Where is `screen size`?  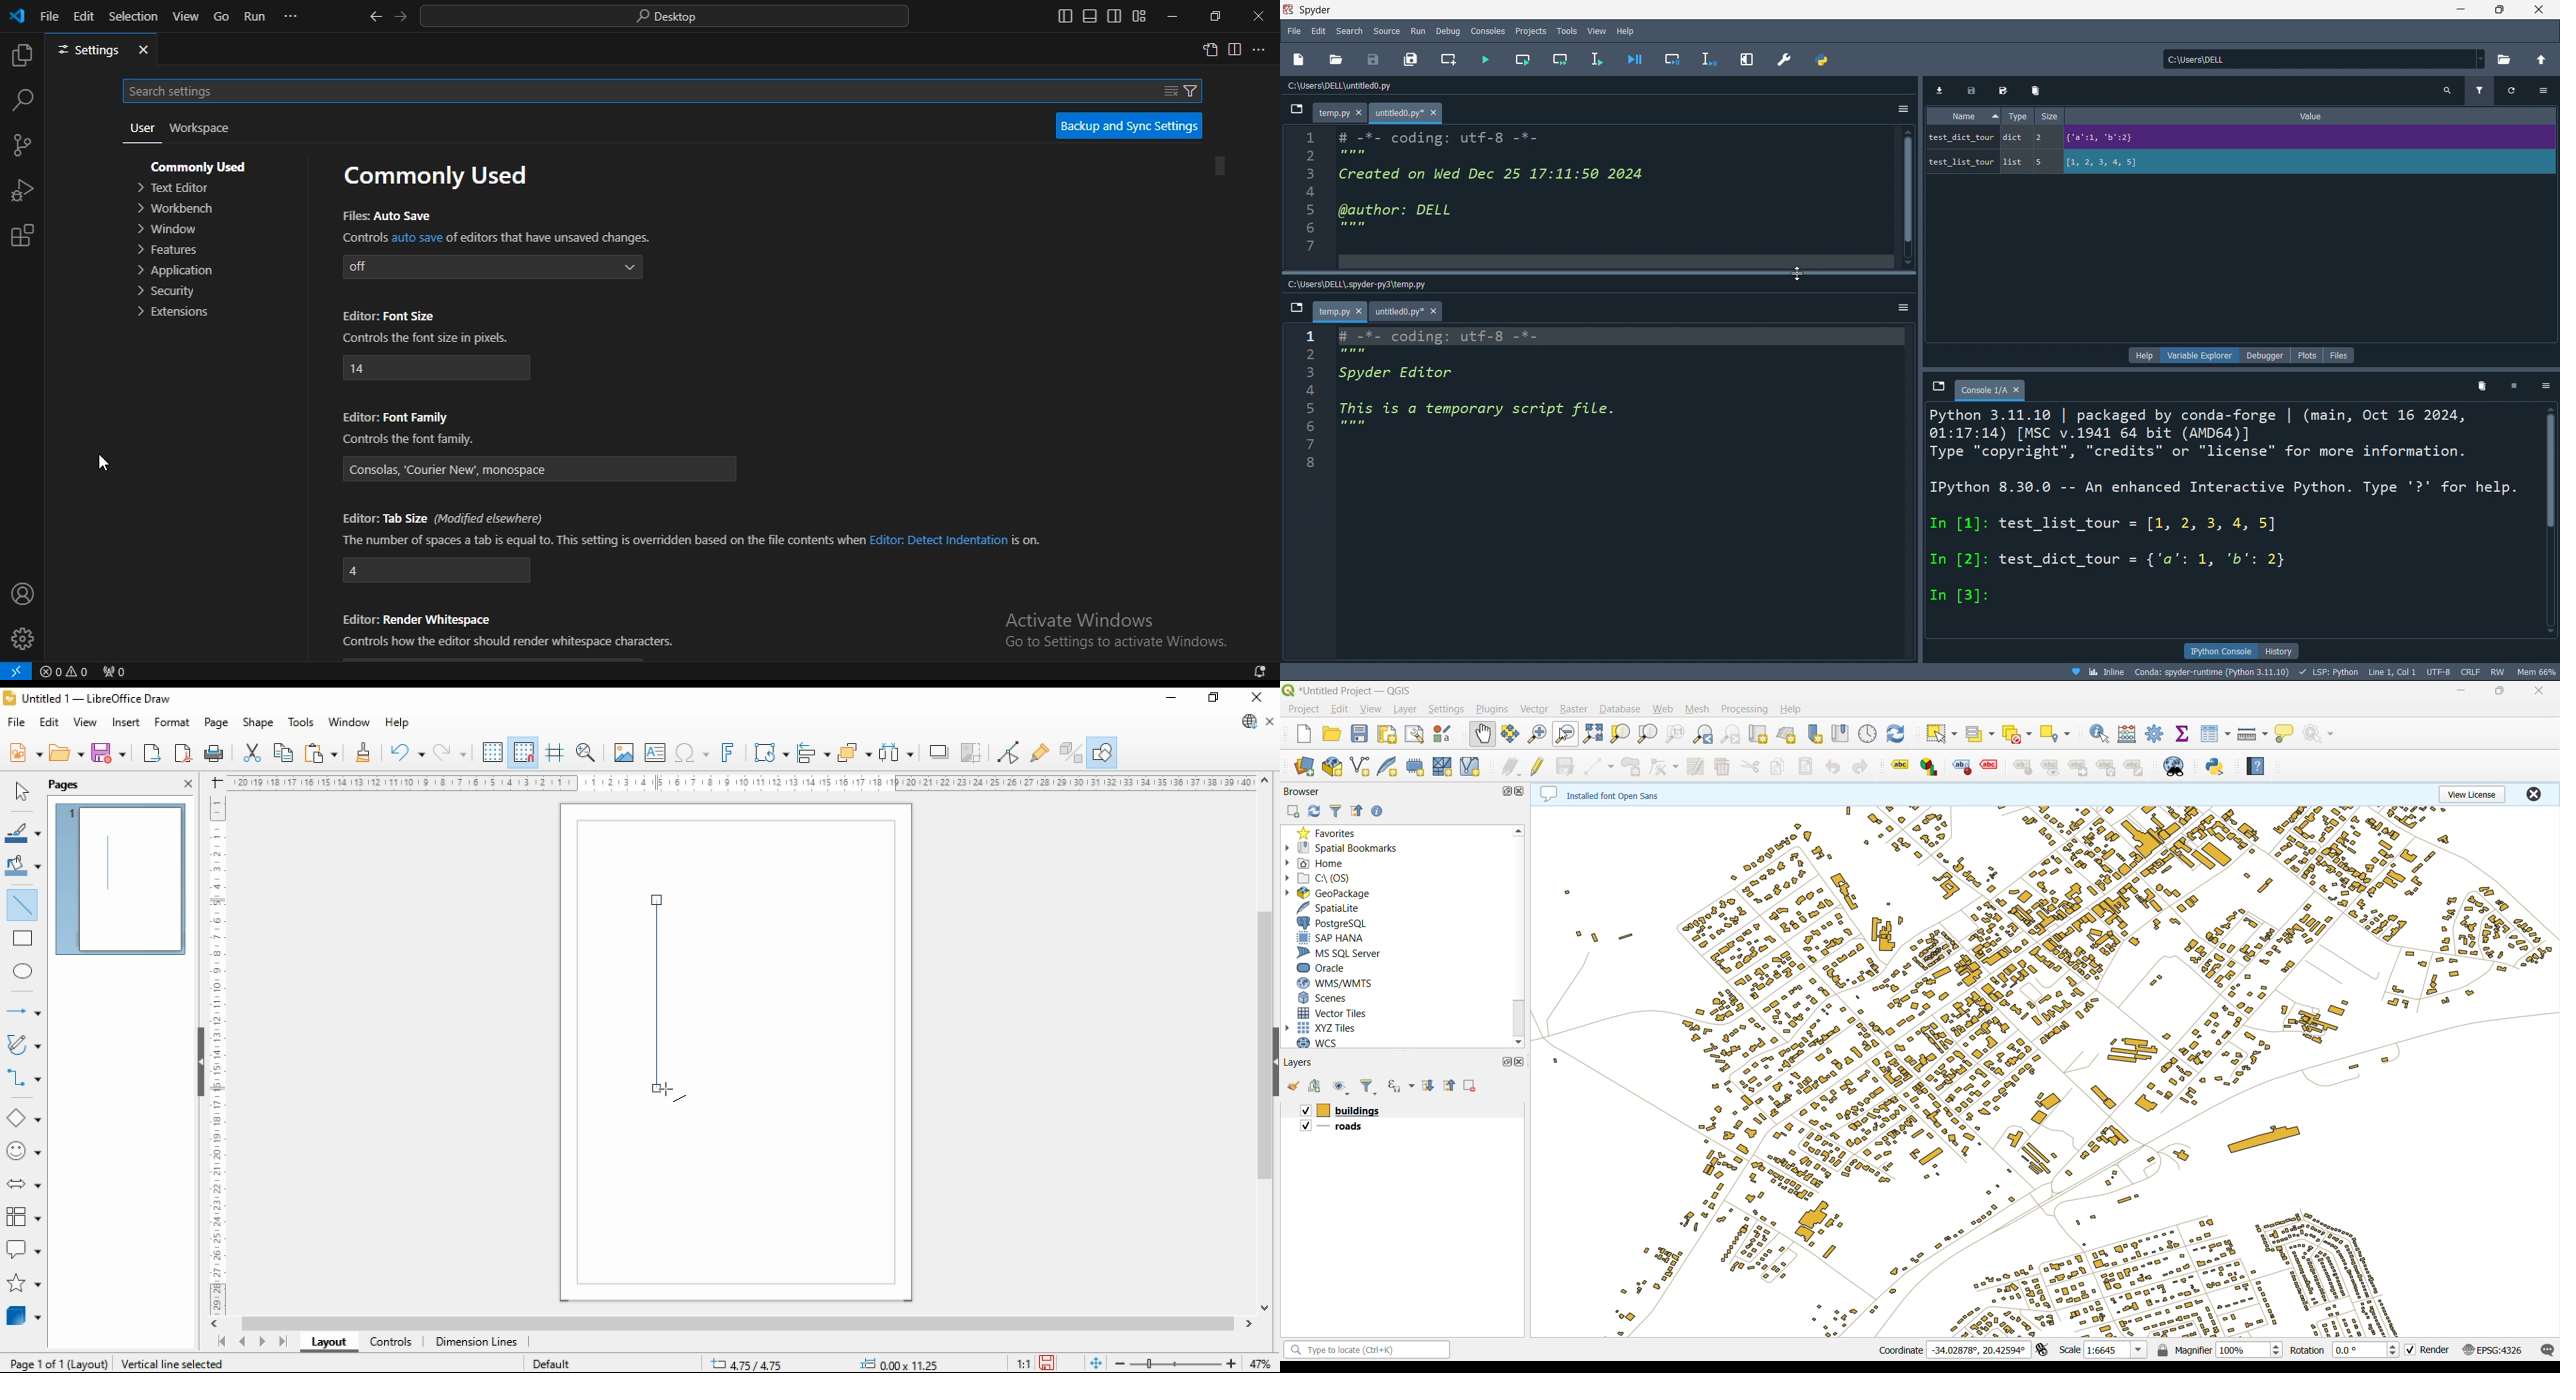
screen size is located at coordinates (752, 1362).